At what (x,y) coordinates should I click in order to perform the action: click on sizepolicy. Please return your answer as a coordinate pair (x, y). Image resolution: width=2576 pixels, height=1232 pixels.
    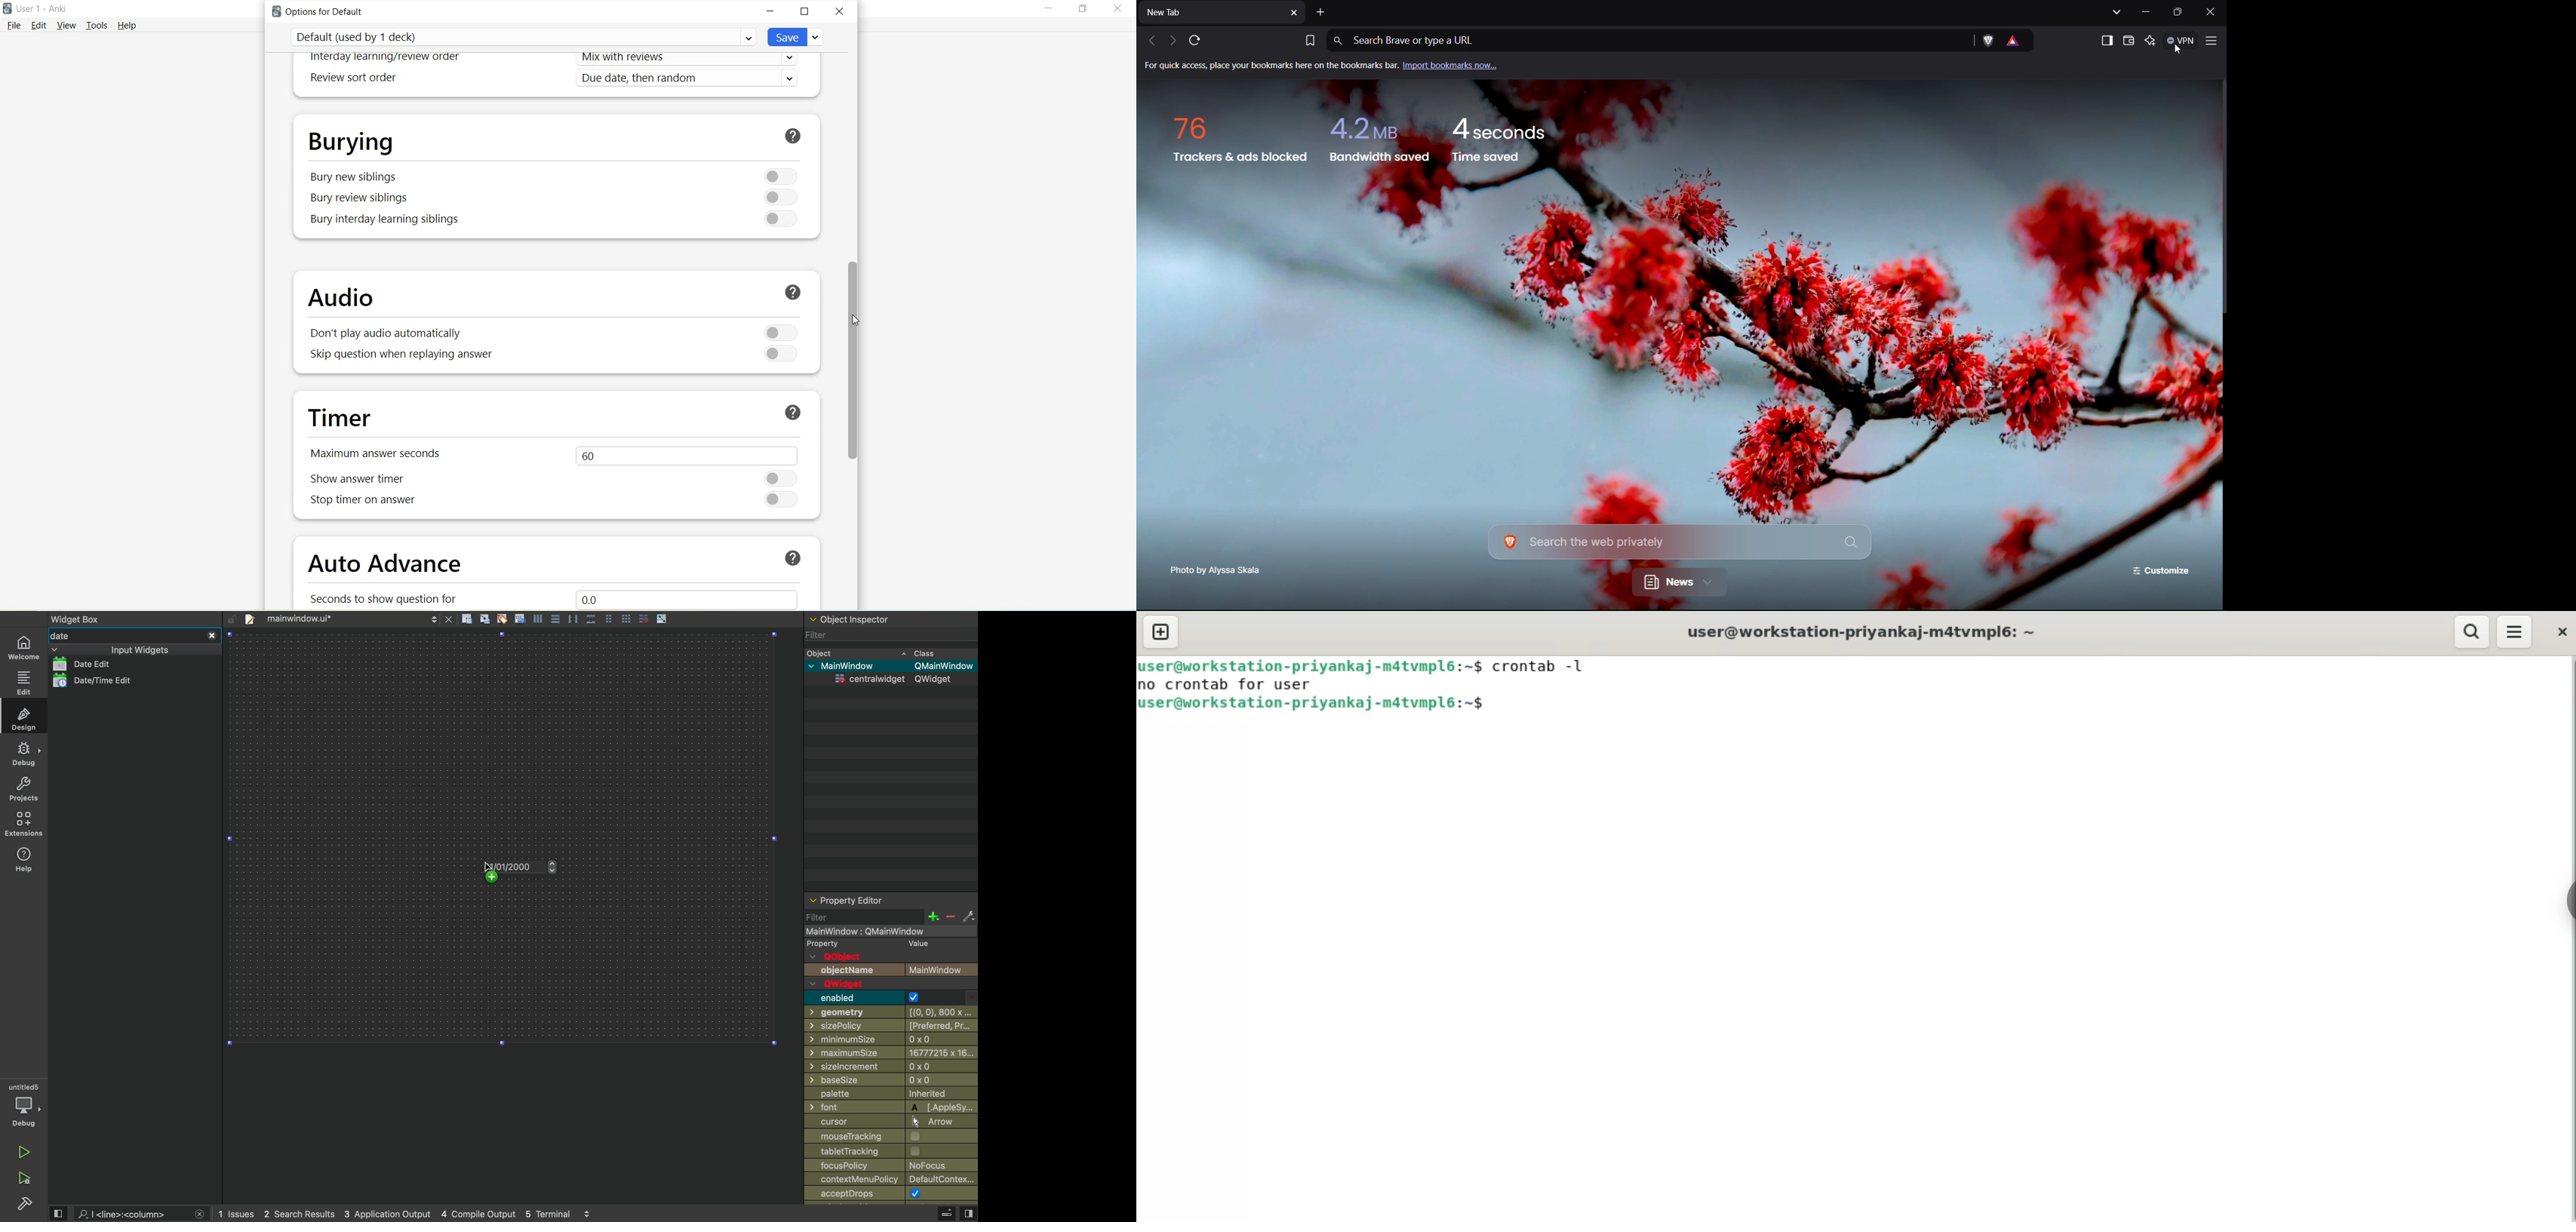
    Looking at the image, I should click on (888, 1026).